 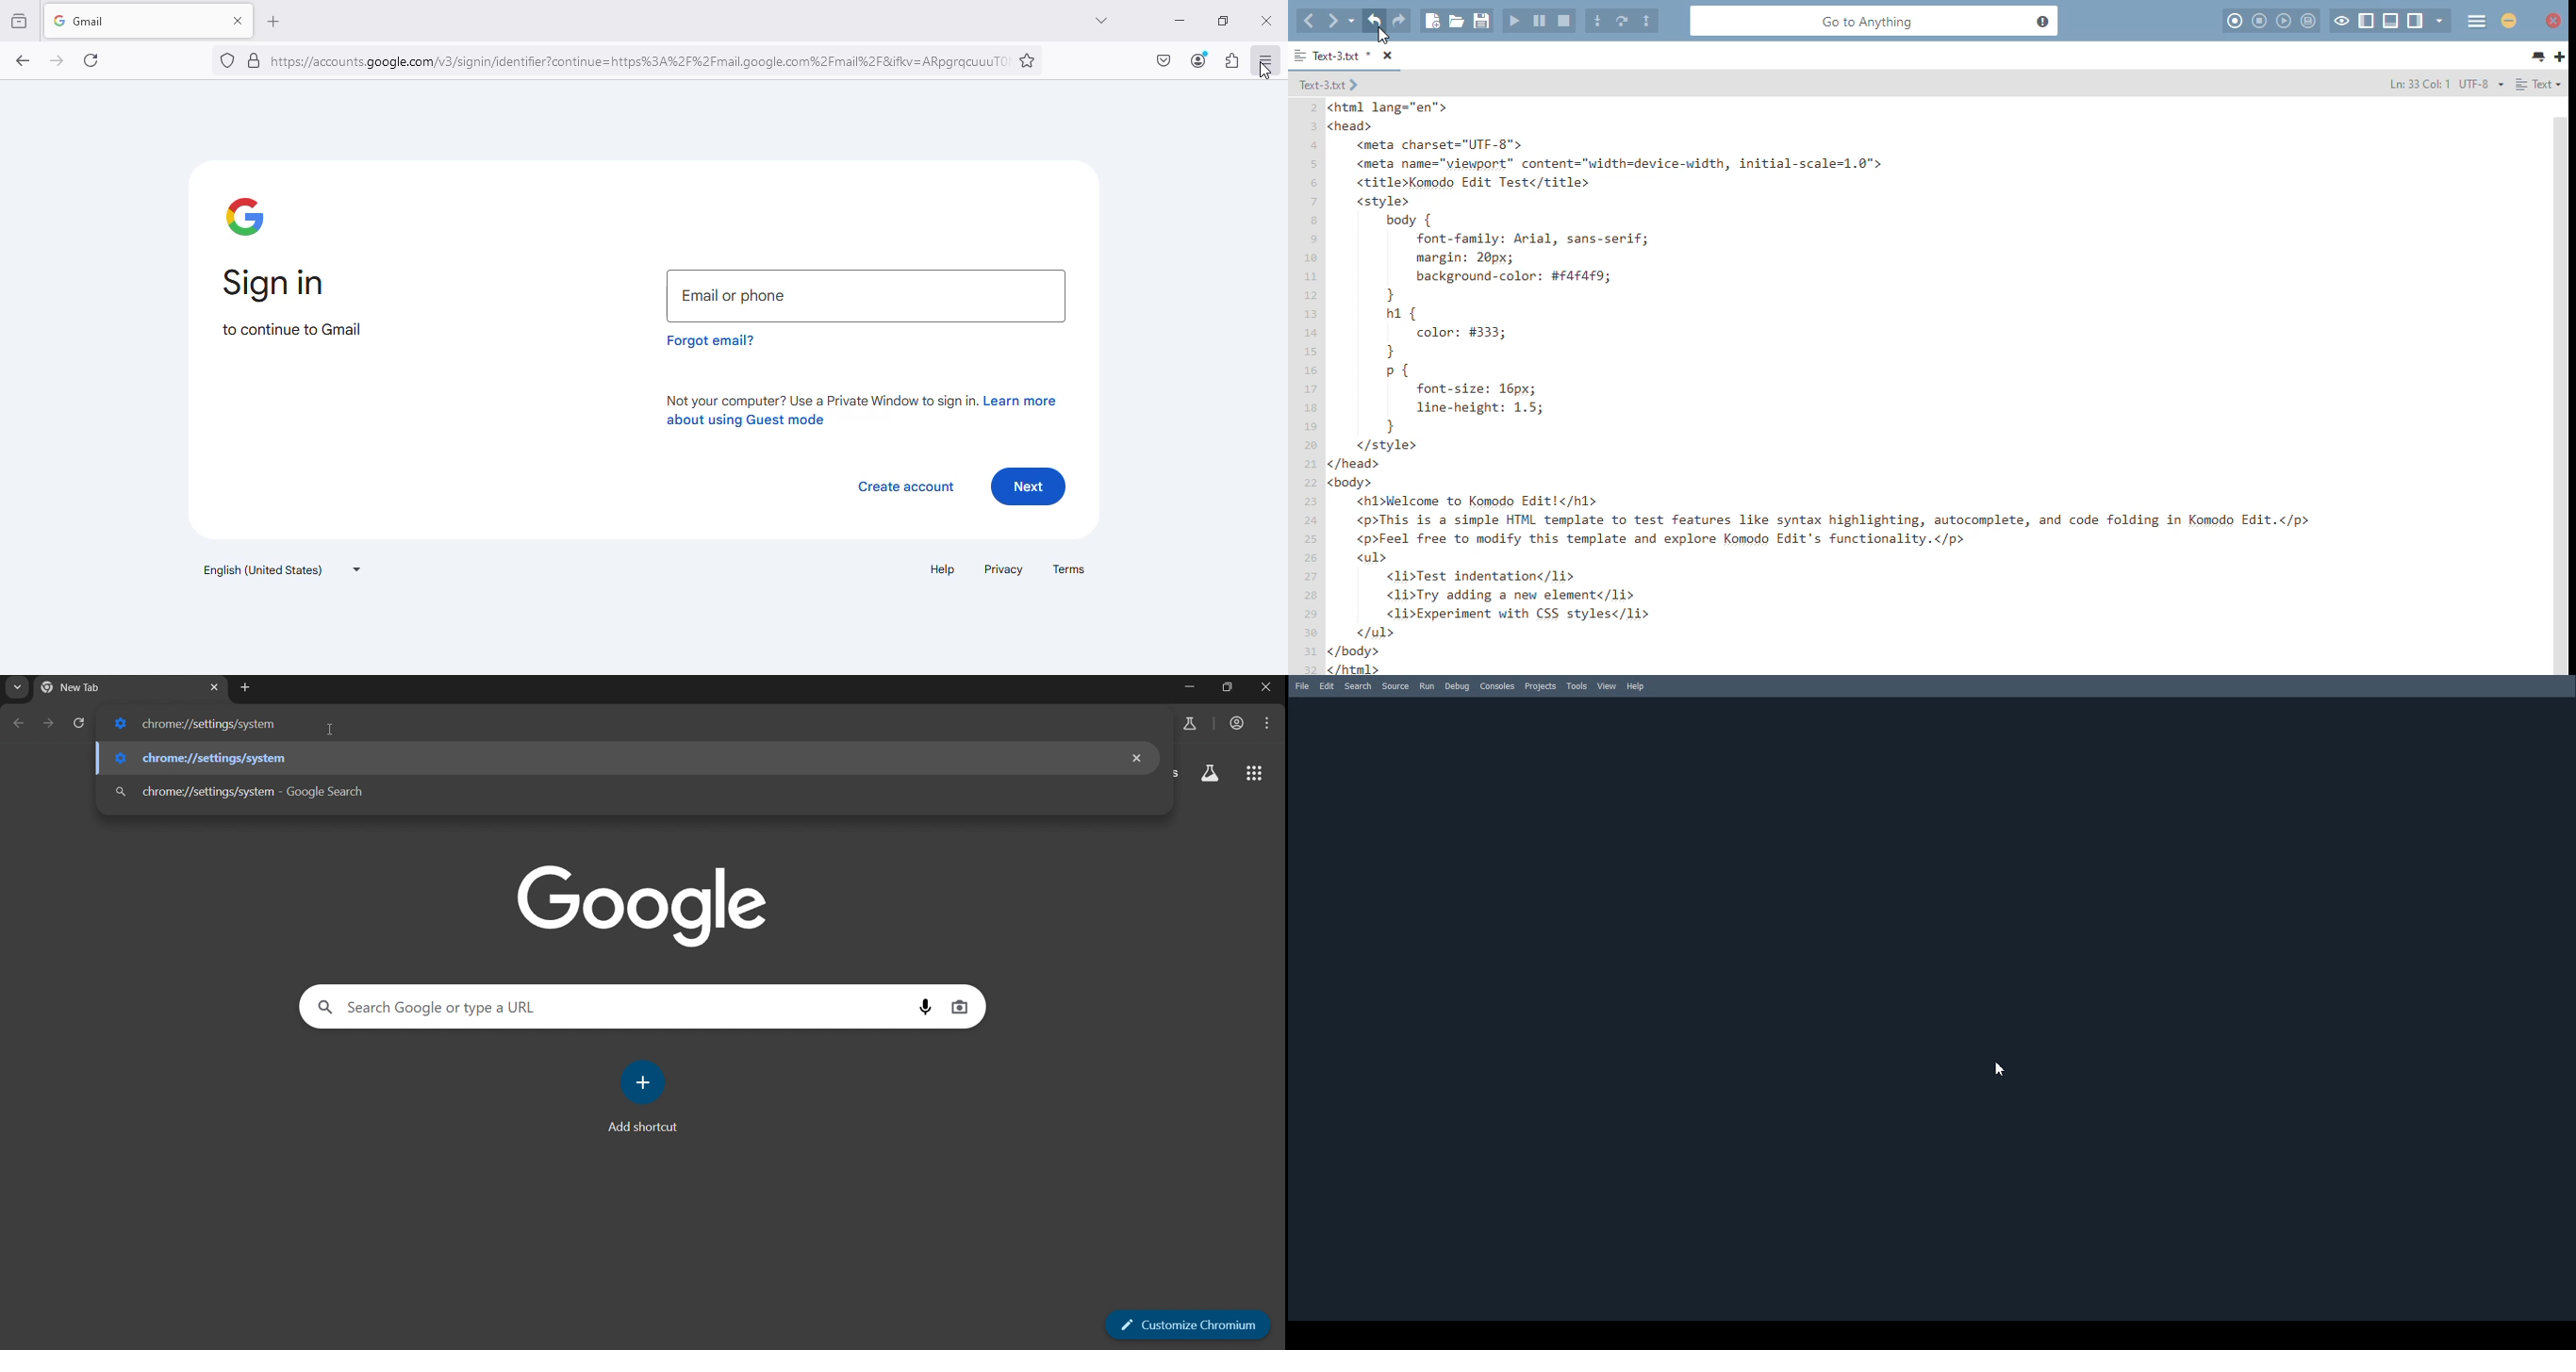 I want to click on Run, so click(x=1426, y=686).